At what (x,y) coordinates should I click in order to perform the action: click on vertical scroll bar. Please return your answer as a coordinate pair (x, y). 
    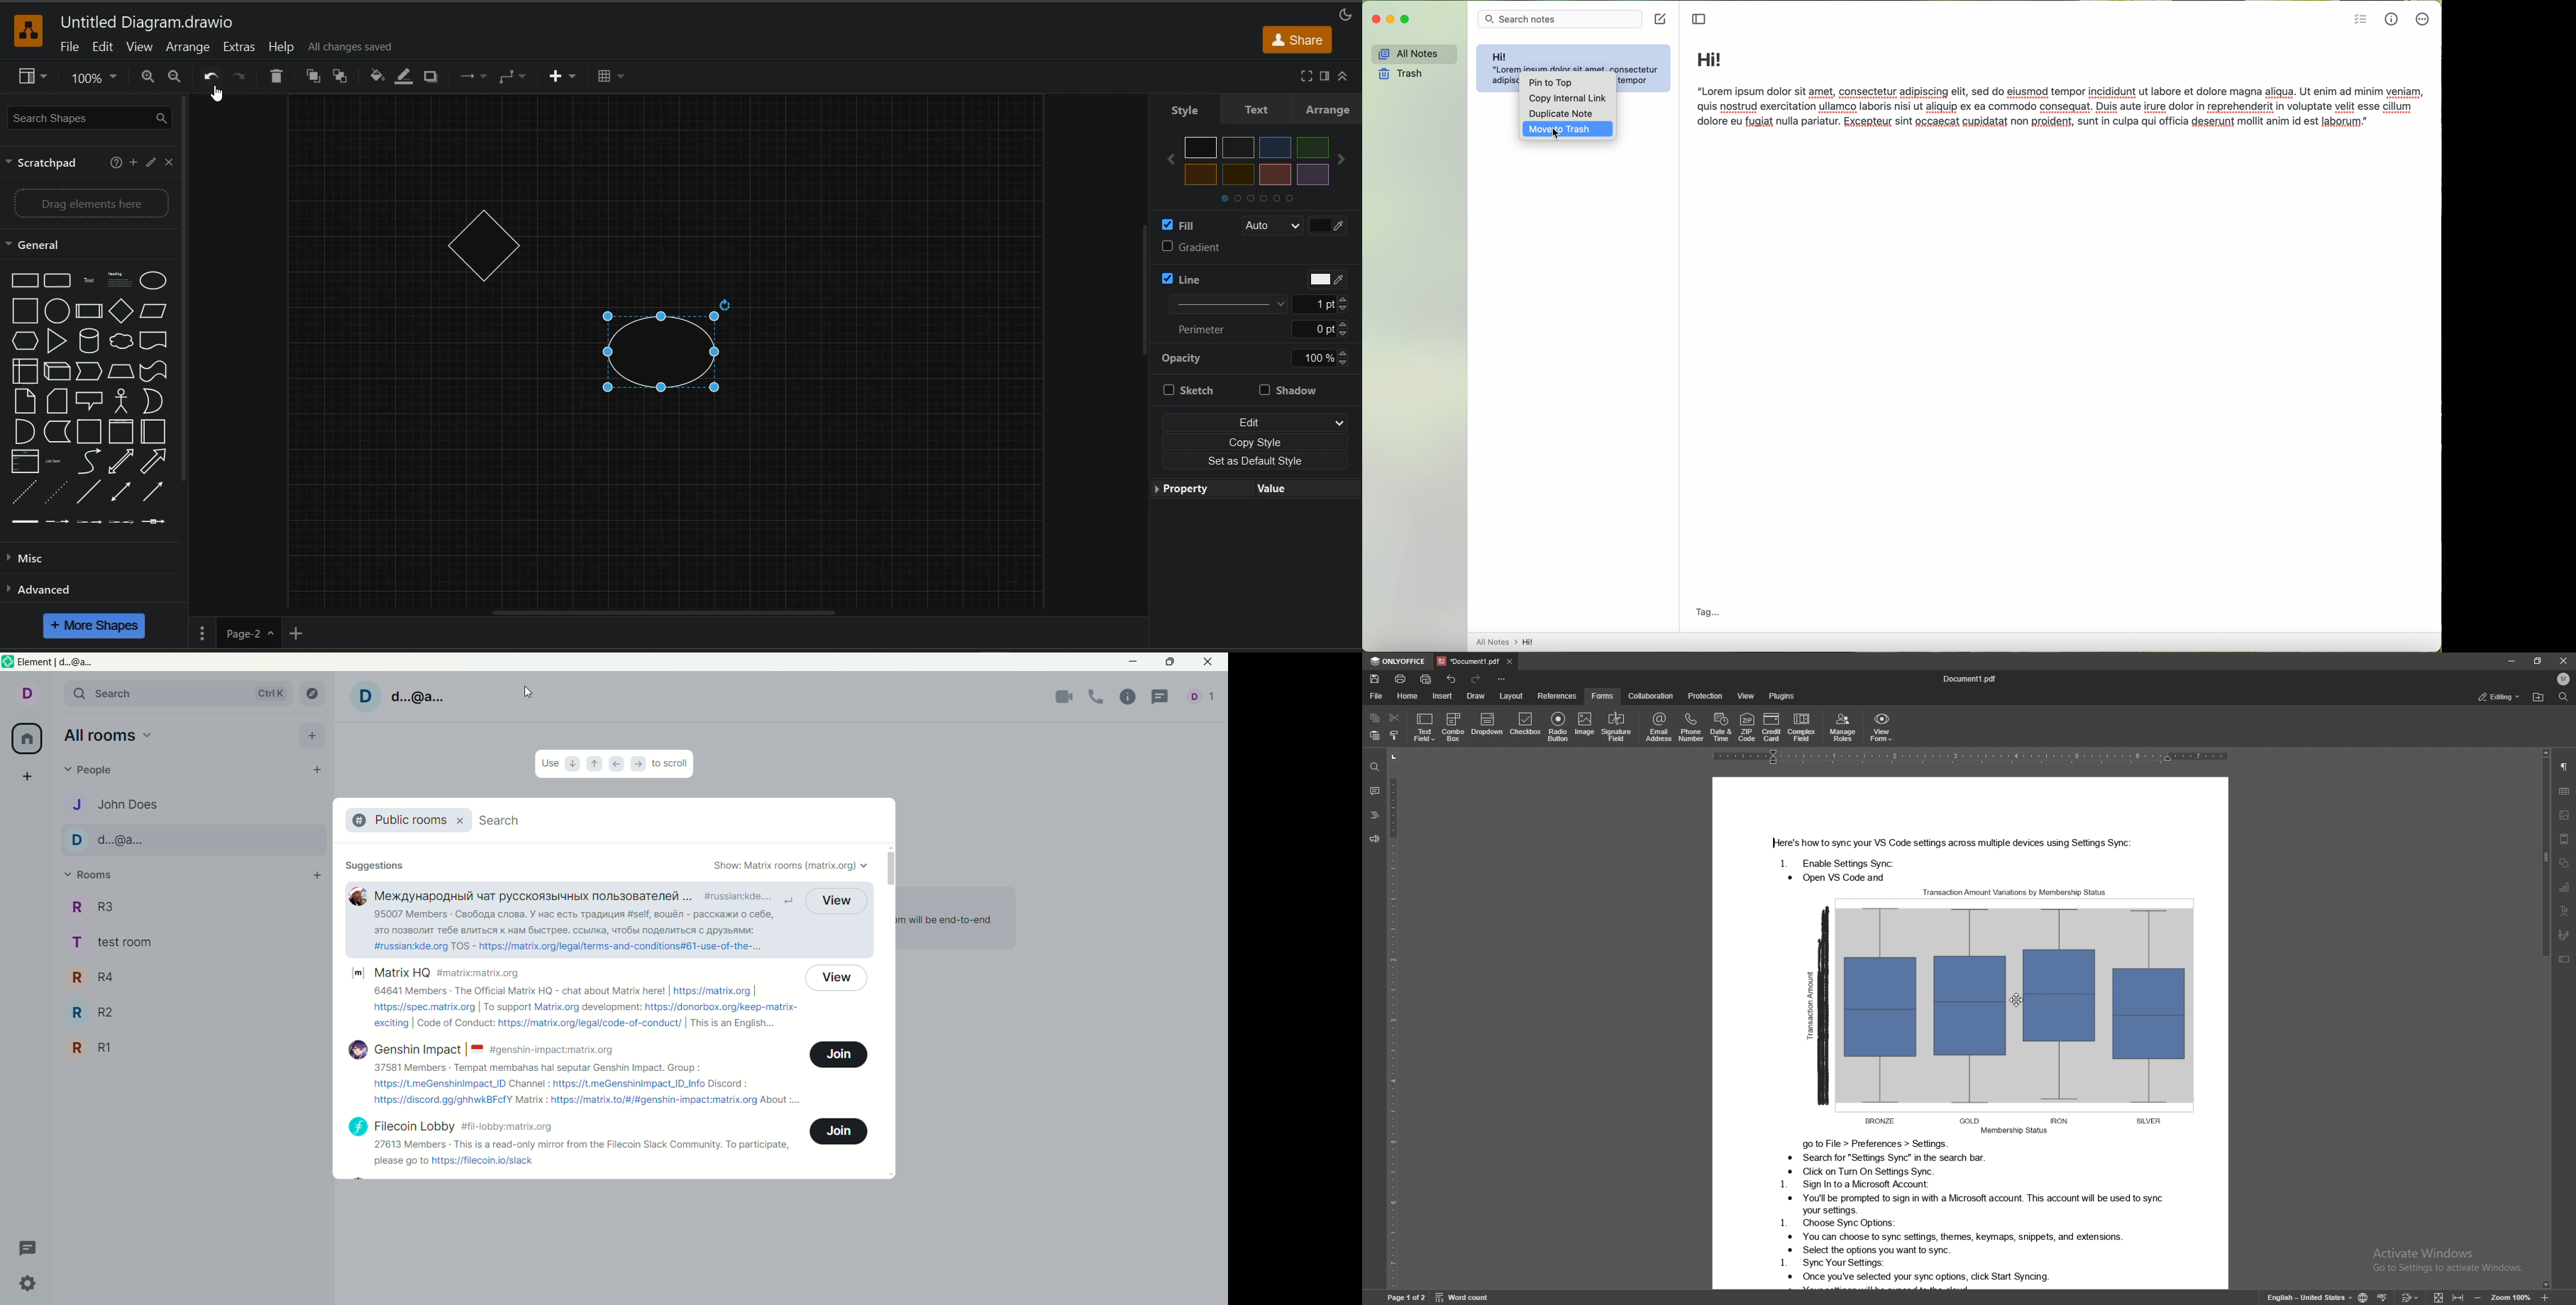
    Looking at the image, I should click on (186, 293).